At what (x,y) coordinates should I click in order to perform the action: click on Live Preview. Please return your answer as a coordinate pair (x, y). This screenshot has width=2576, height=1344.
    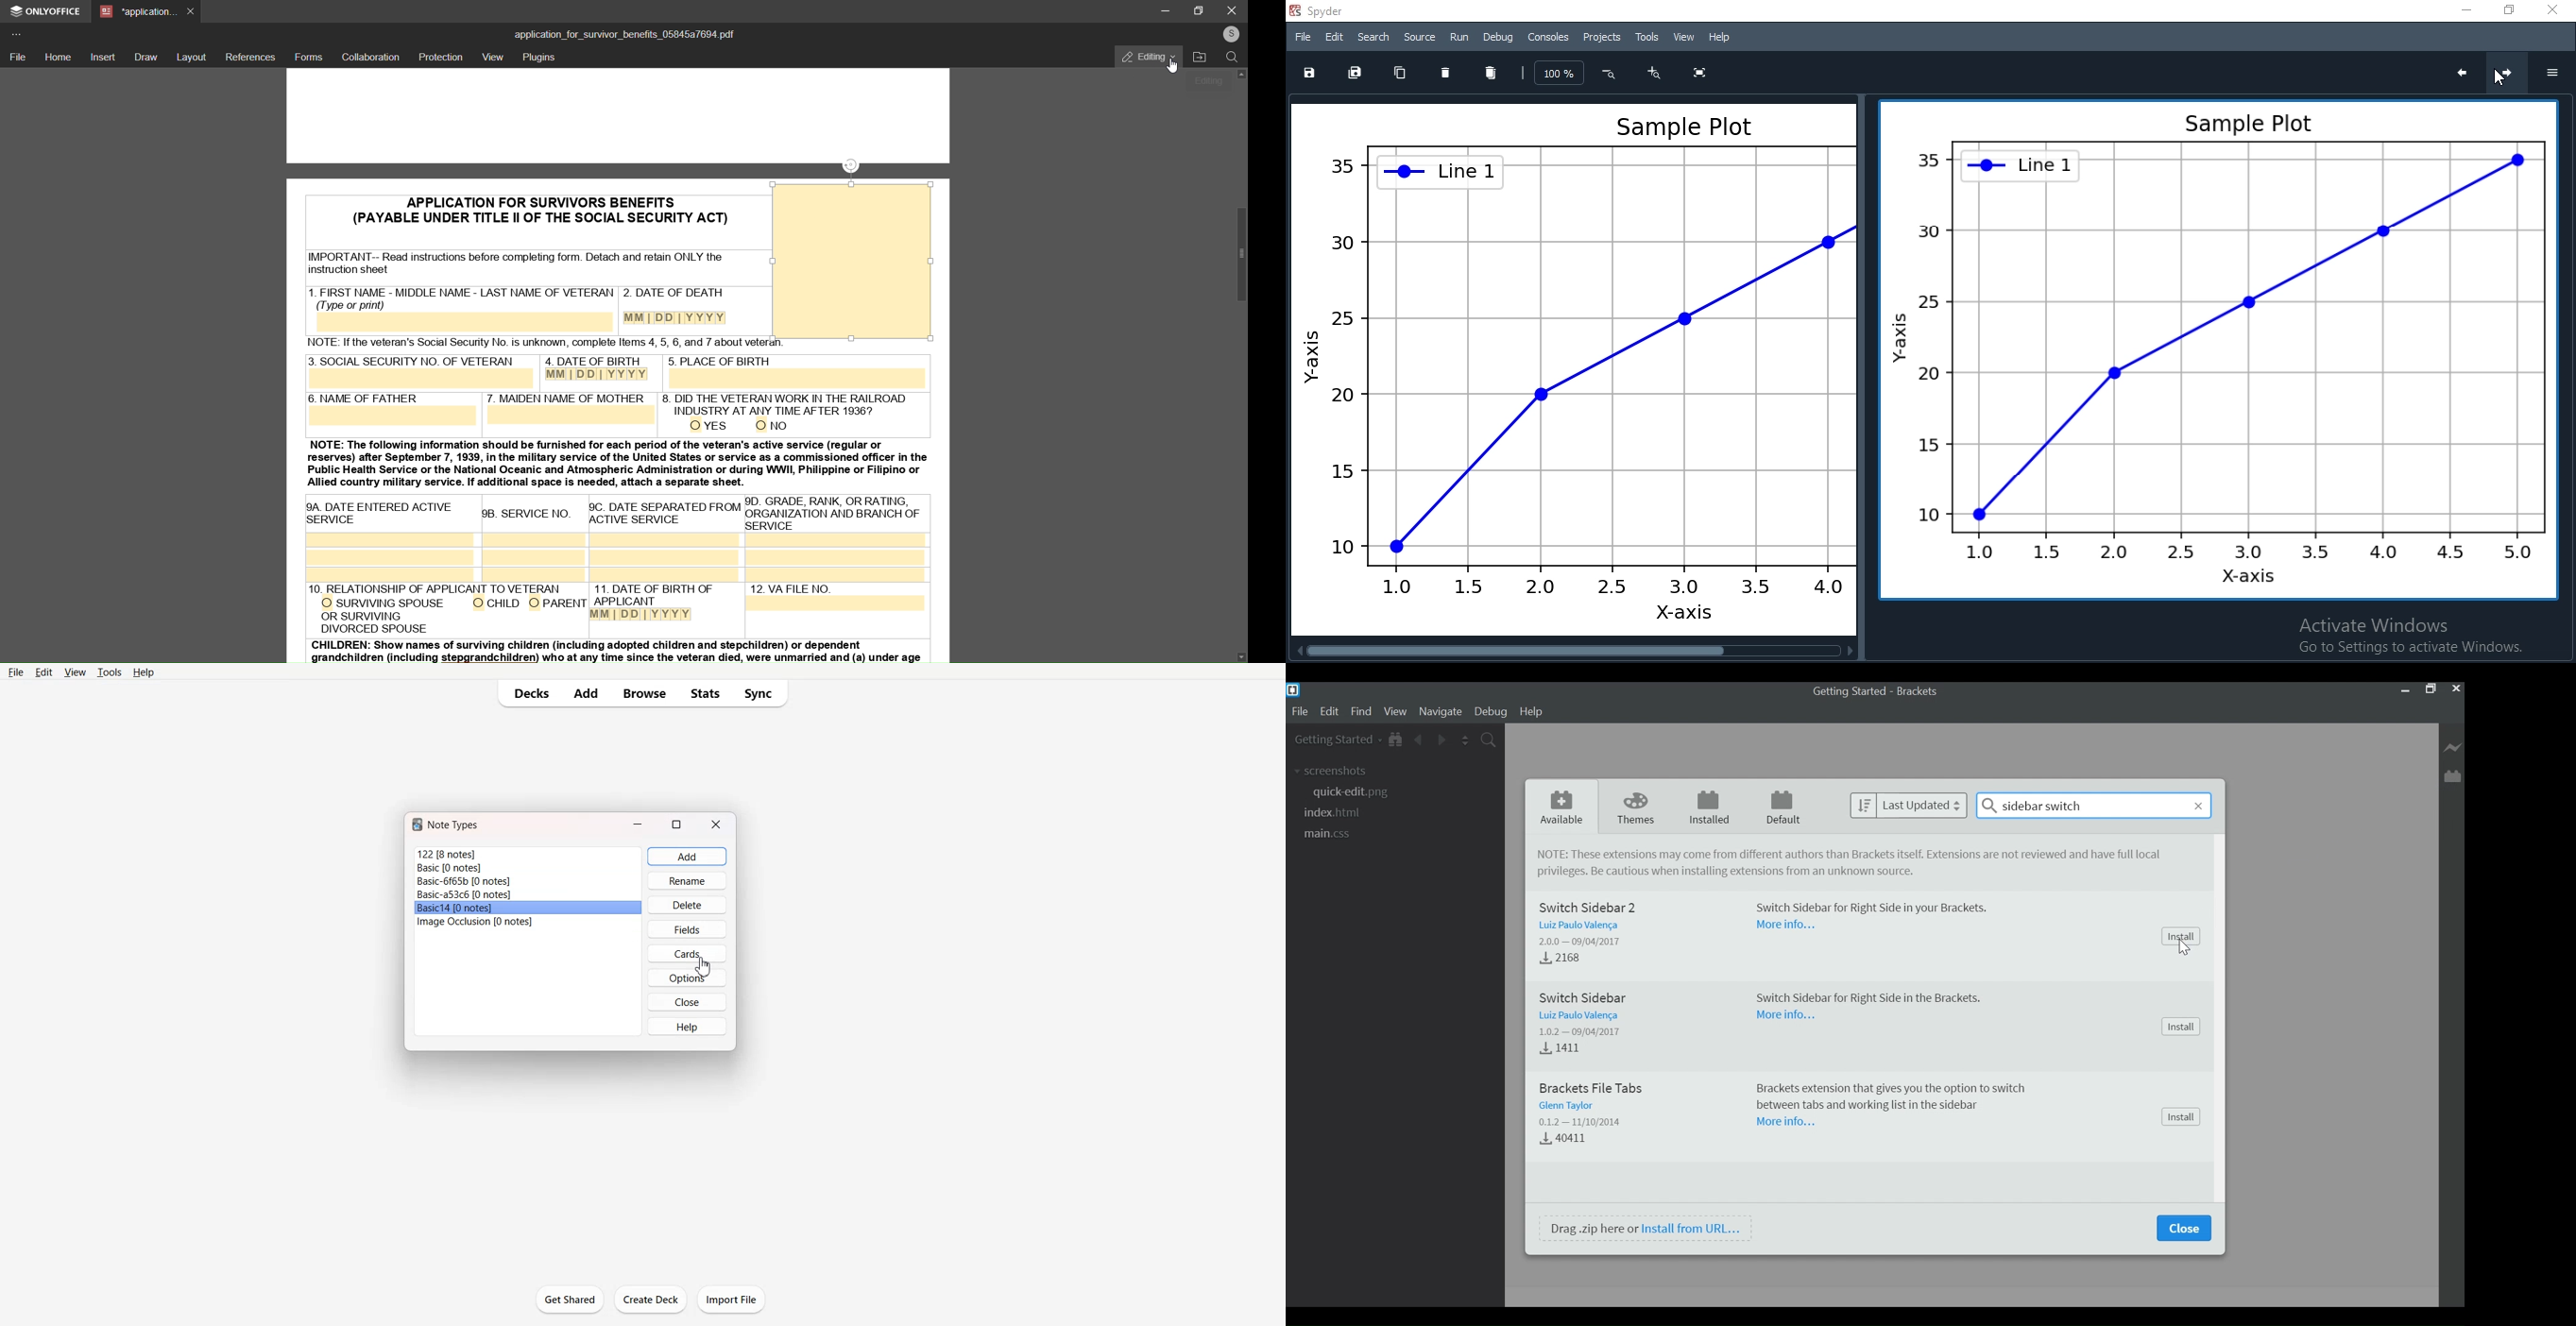
    Looking at the image, I should click on (2452, 749).